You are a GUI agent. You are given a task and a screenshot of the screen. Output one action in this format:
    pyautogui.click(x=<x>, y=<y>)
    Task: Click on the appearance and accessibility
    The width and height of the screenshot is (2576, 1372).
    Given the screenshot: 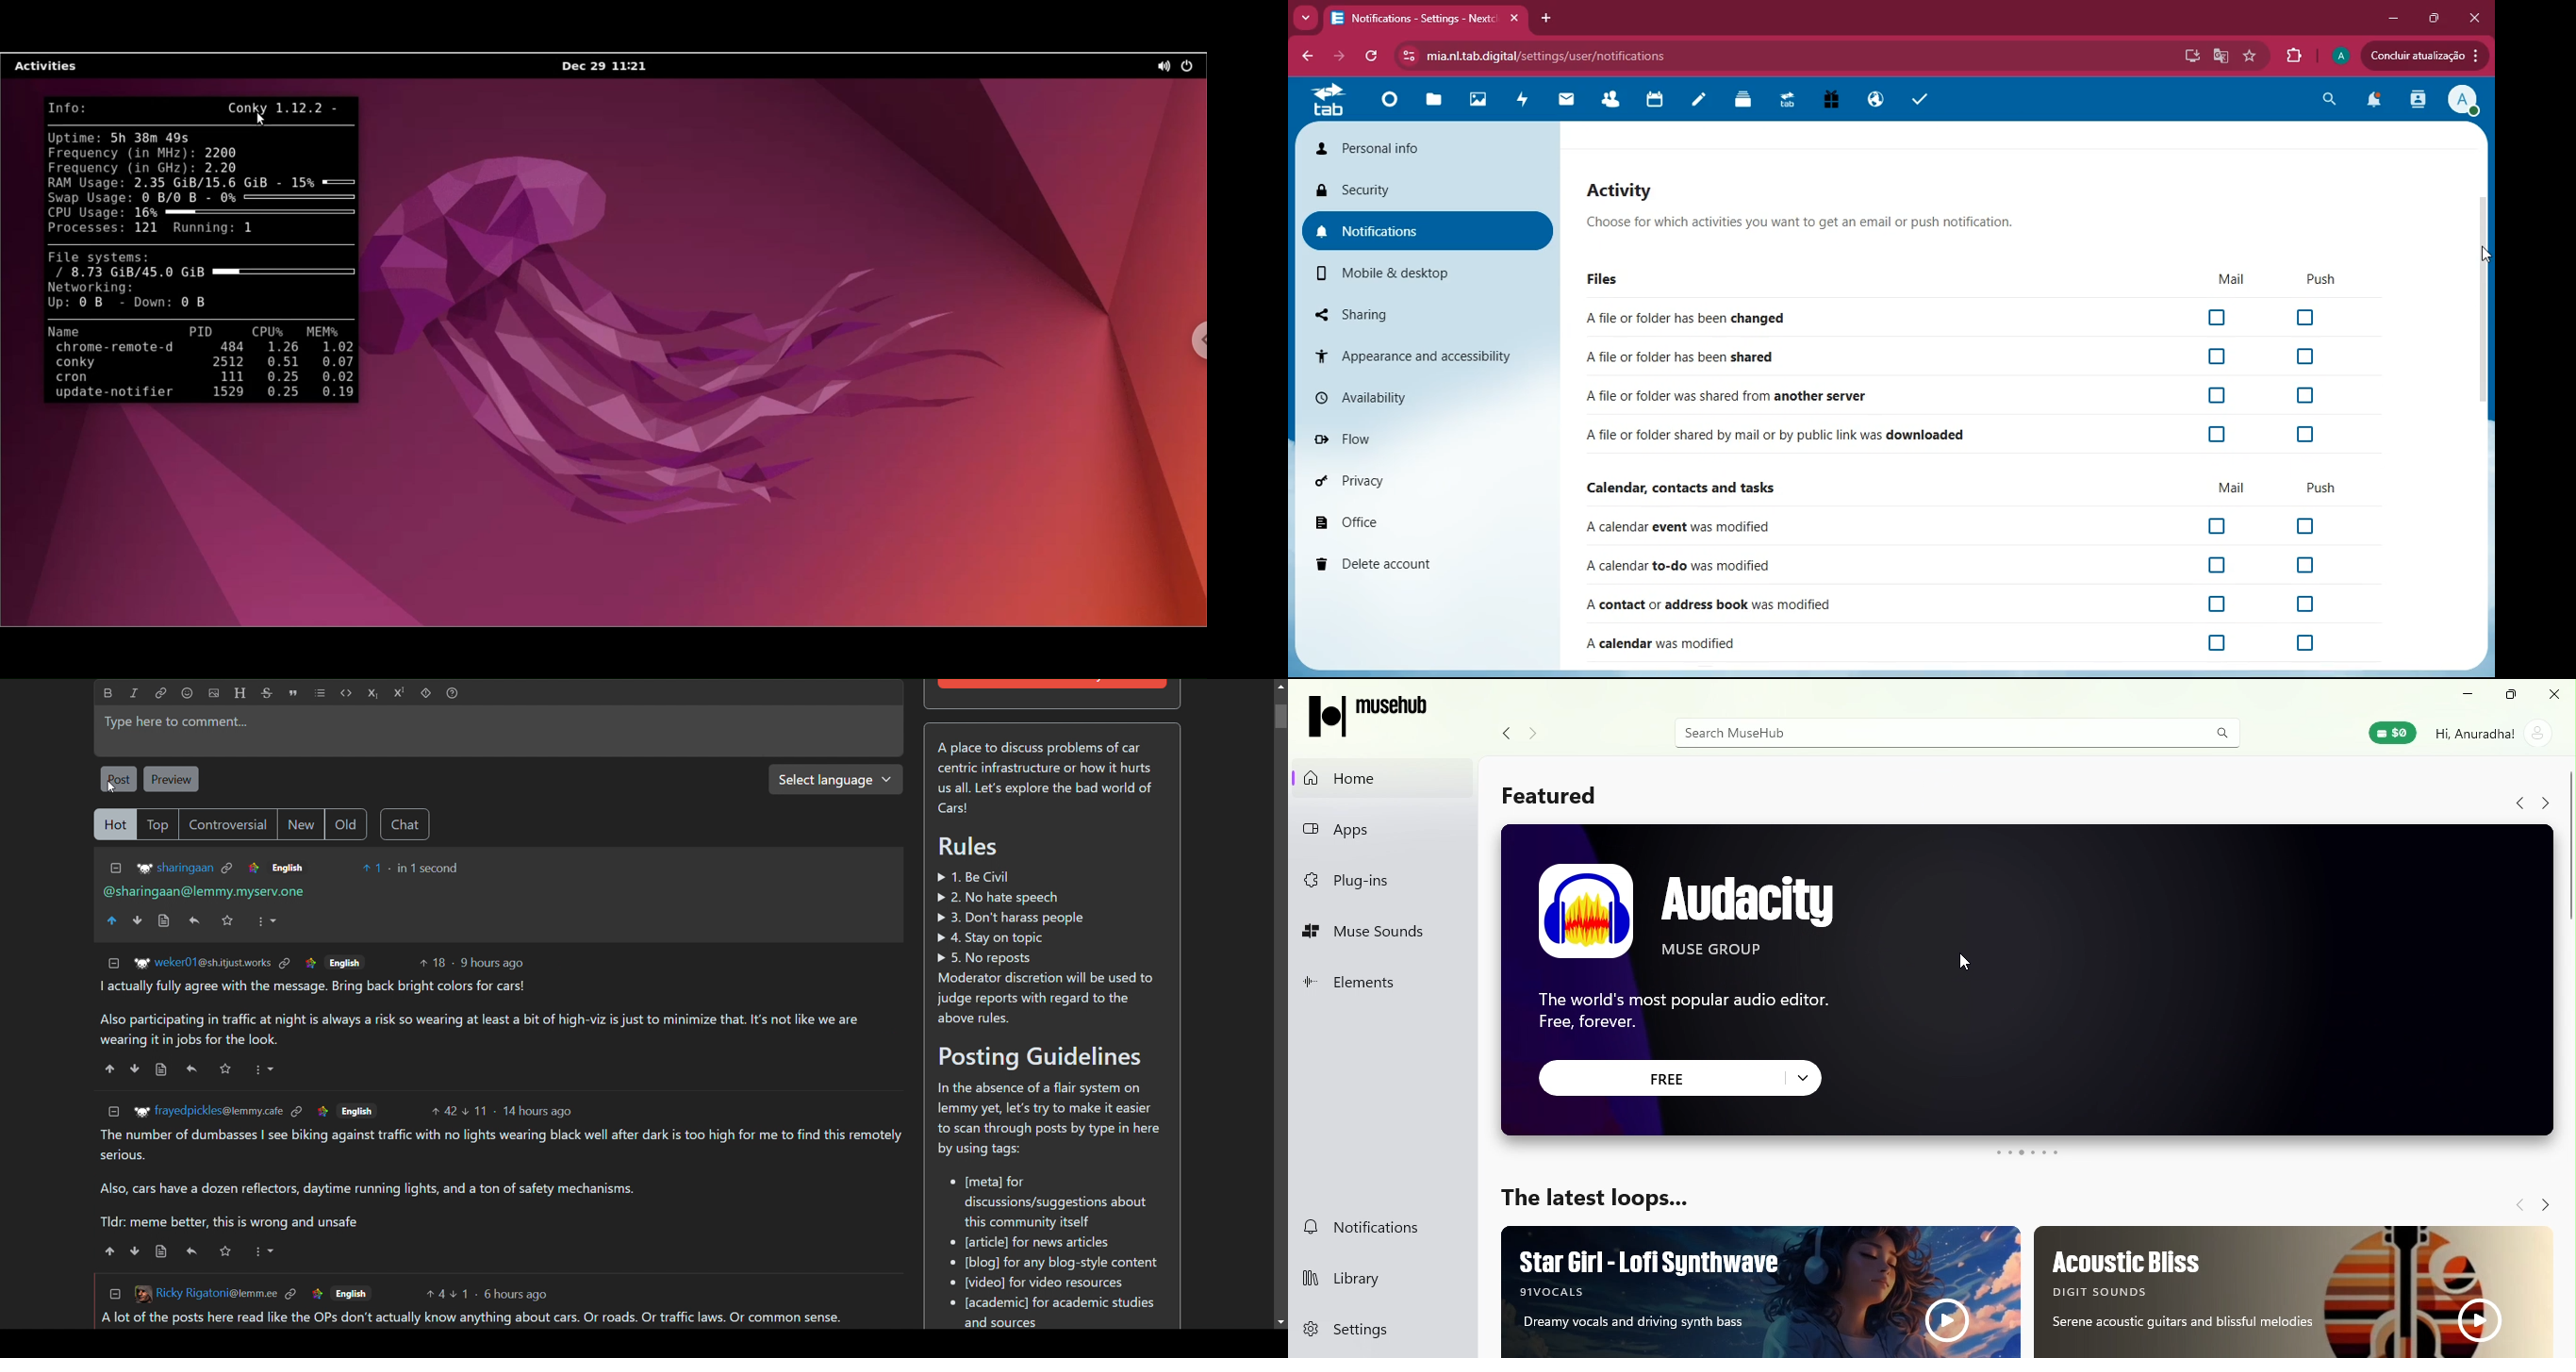 What is the action you would take?
    pyautogui.click(x=1426, y=355)
    